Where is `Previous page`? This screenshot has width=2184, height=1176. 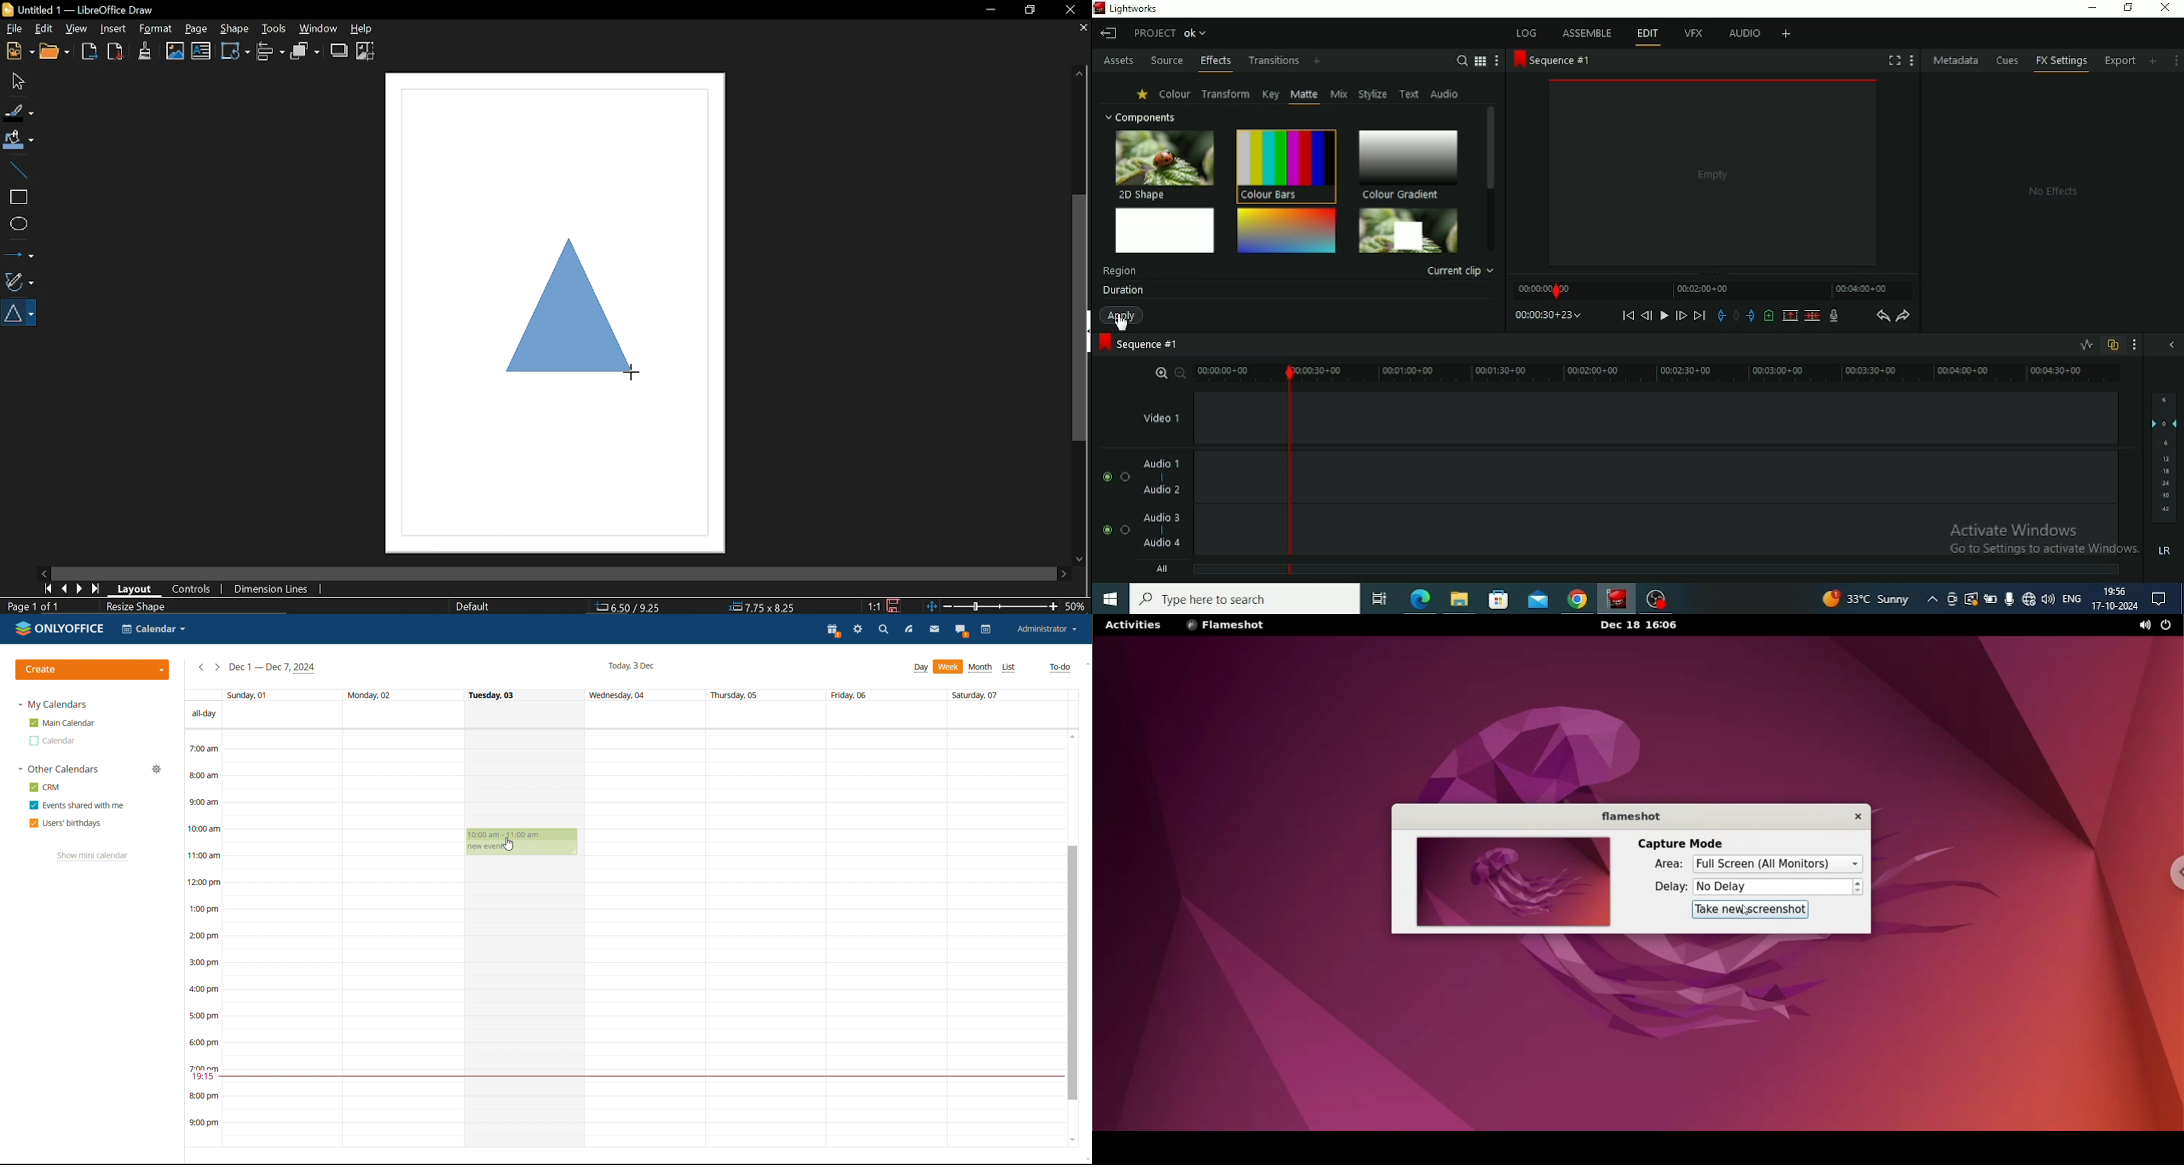 Previous page is located at coordinates (64, 589).